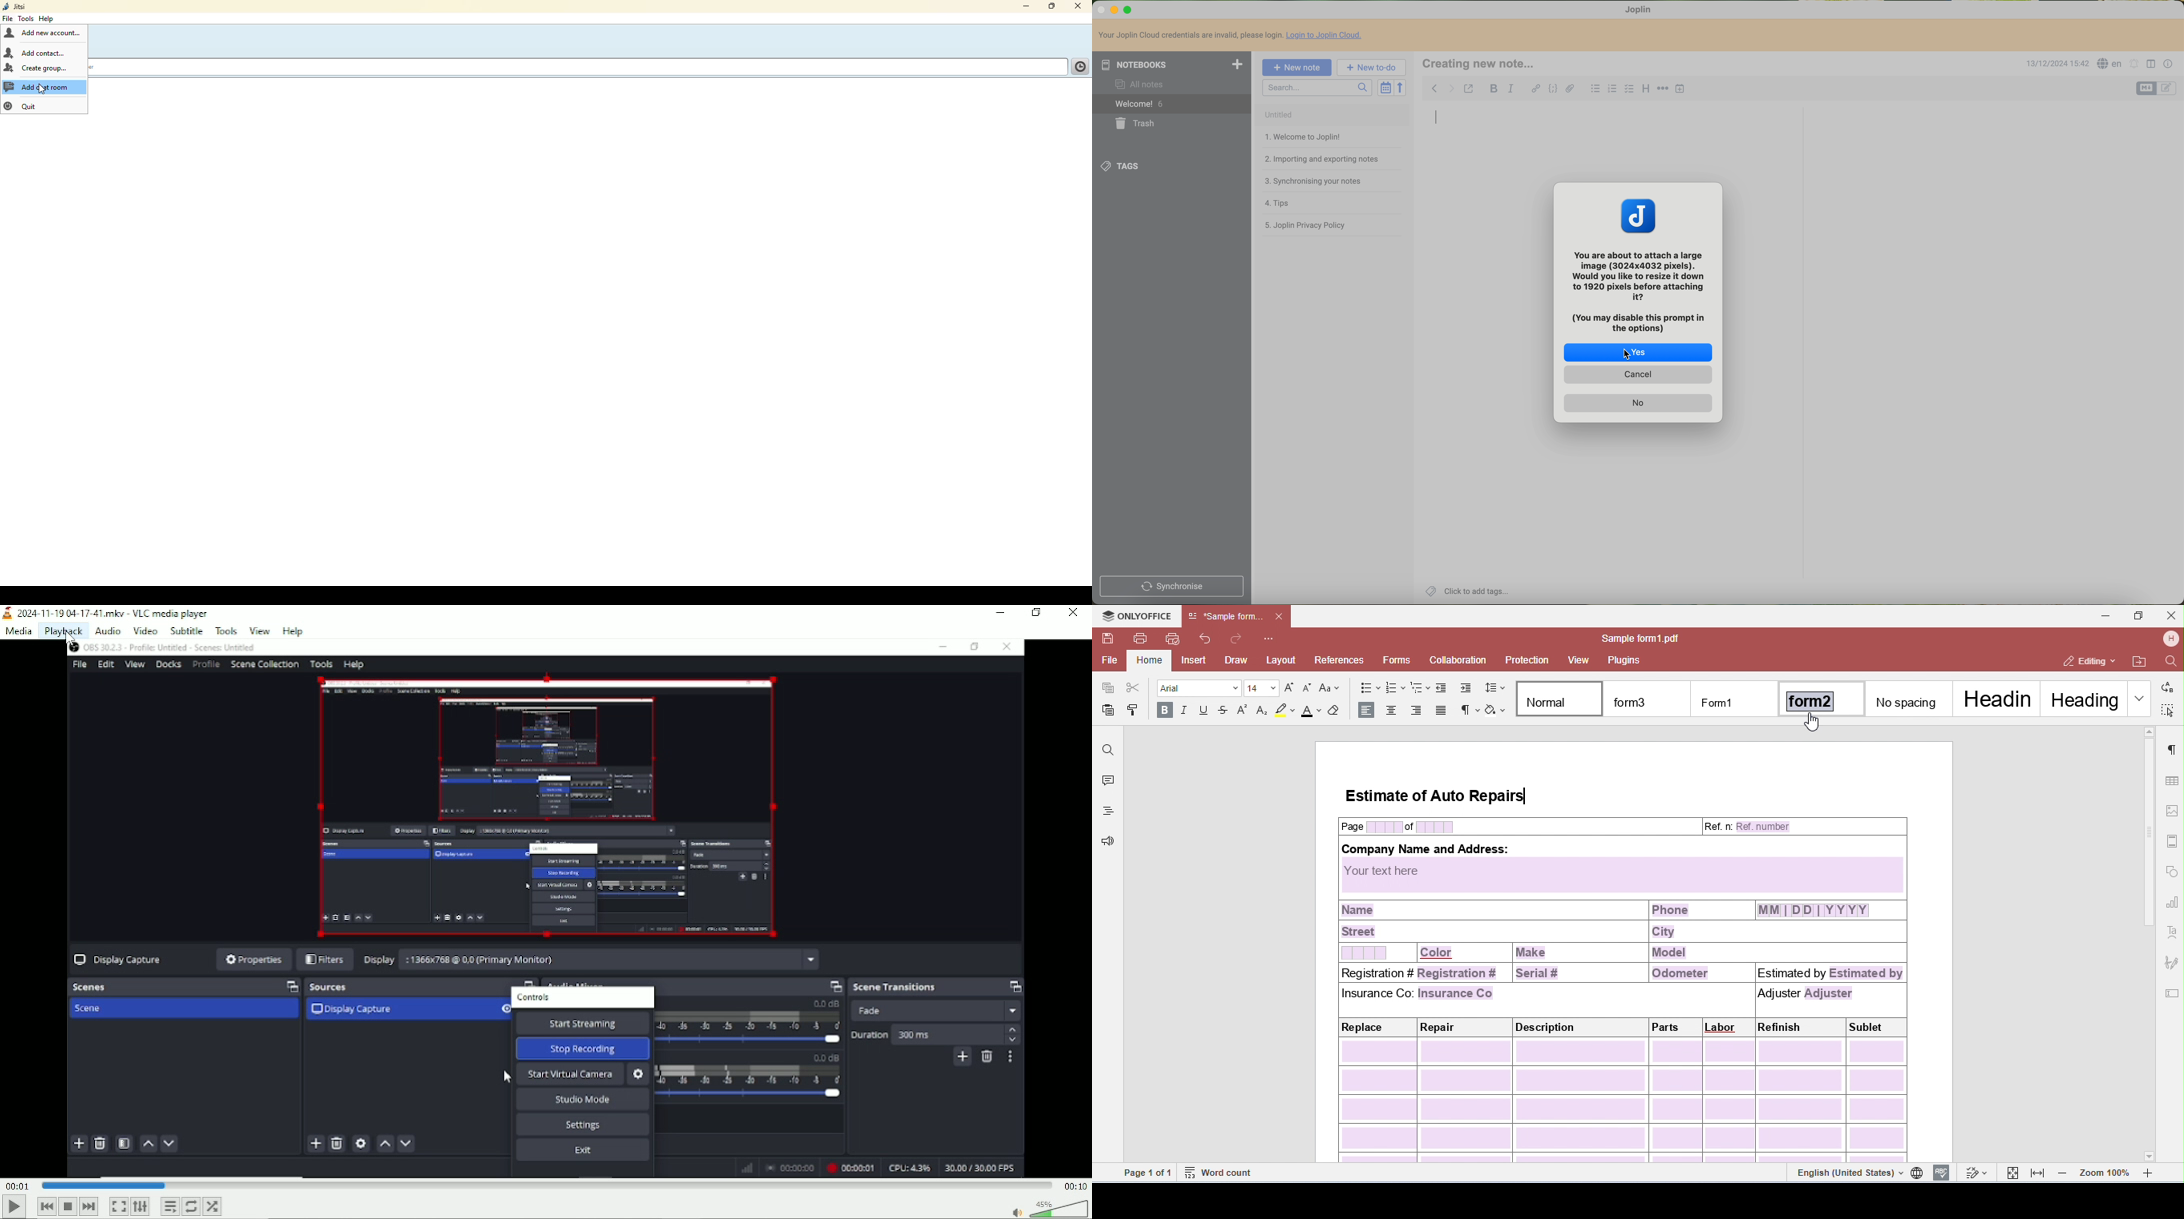 The width and height of the screenshot is (2184, 1232). I want to click on click on new note, so click(1297, 67).